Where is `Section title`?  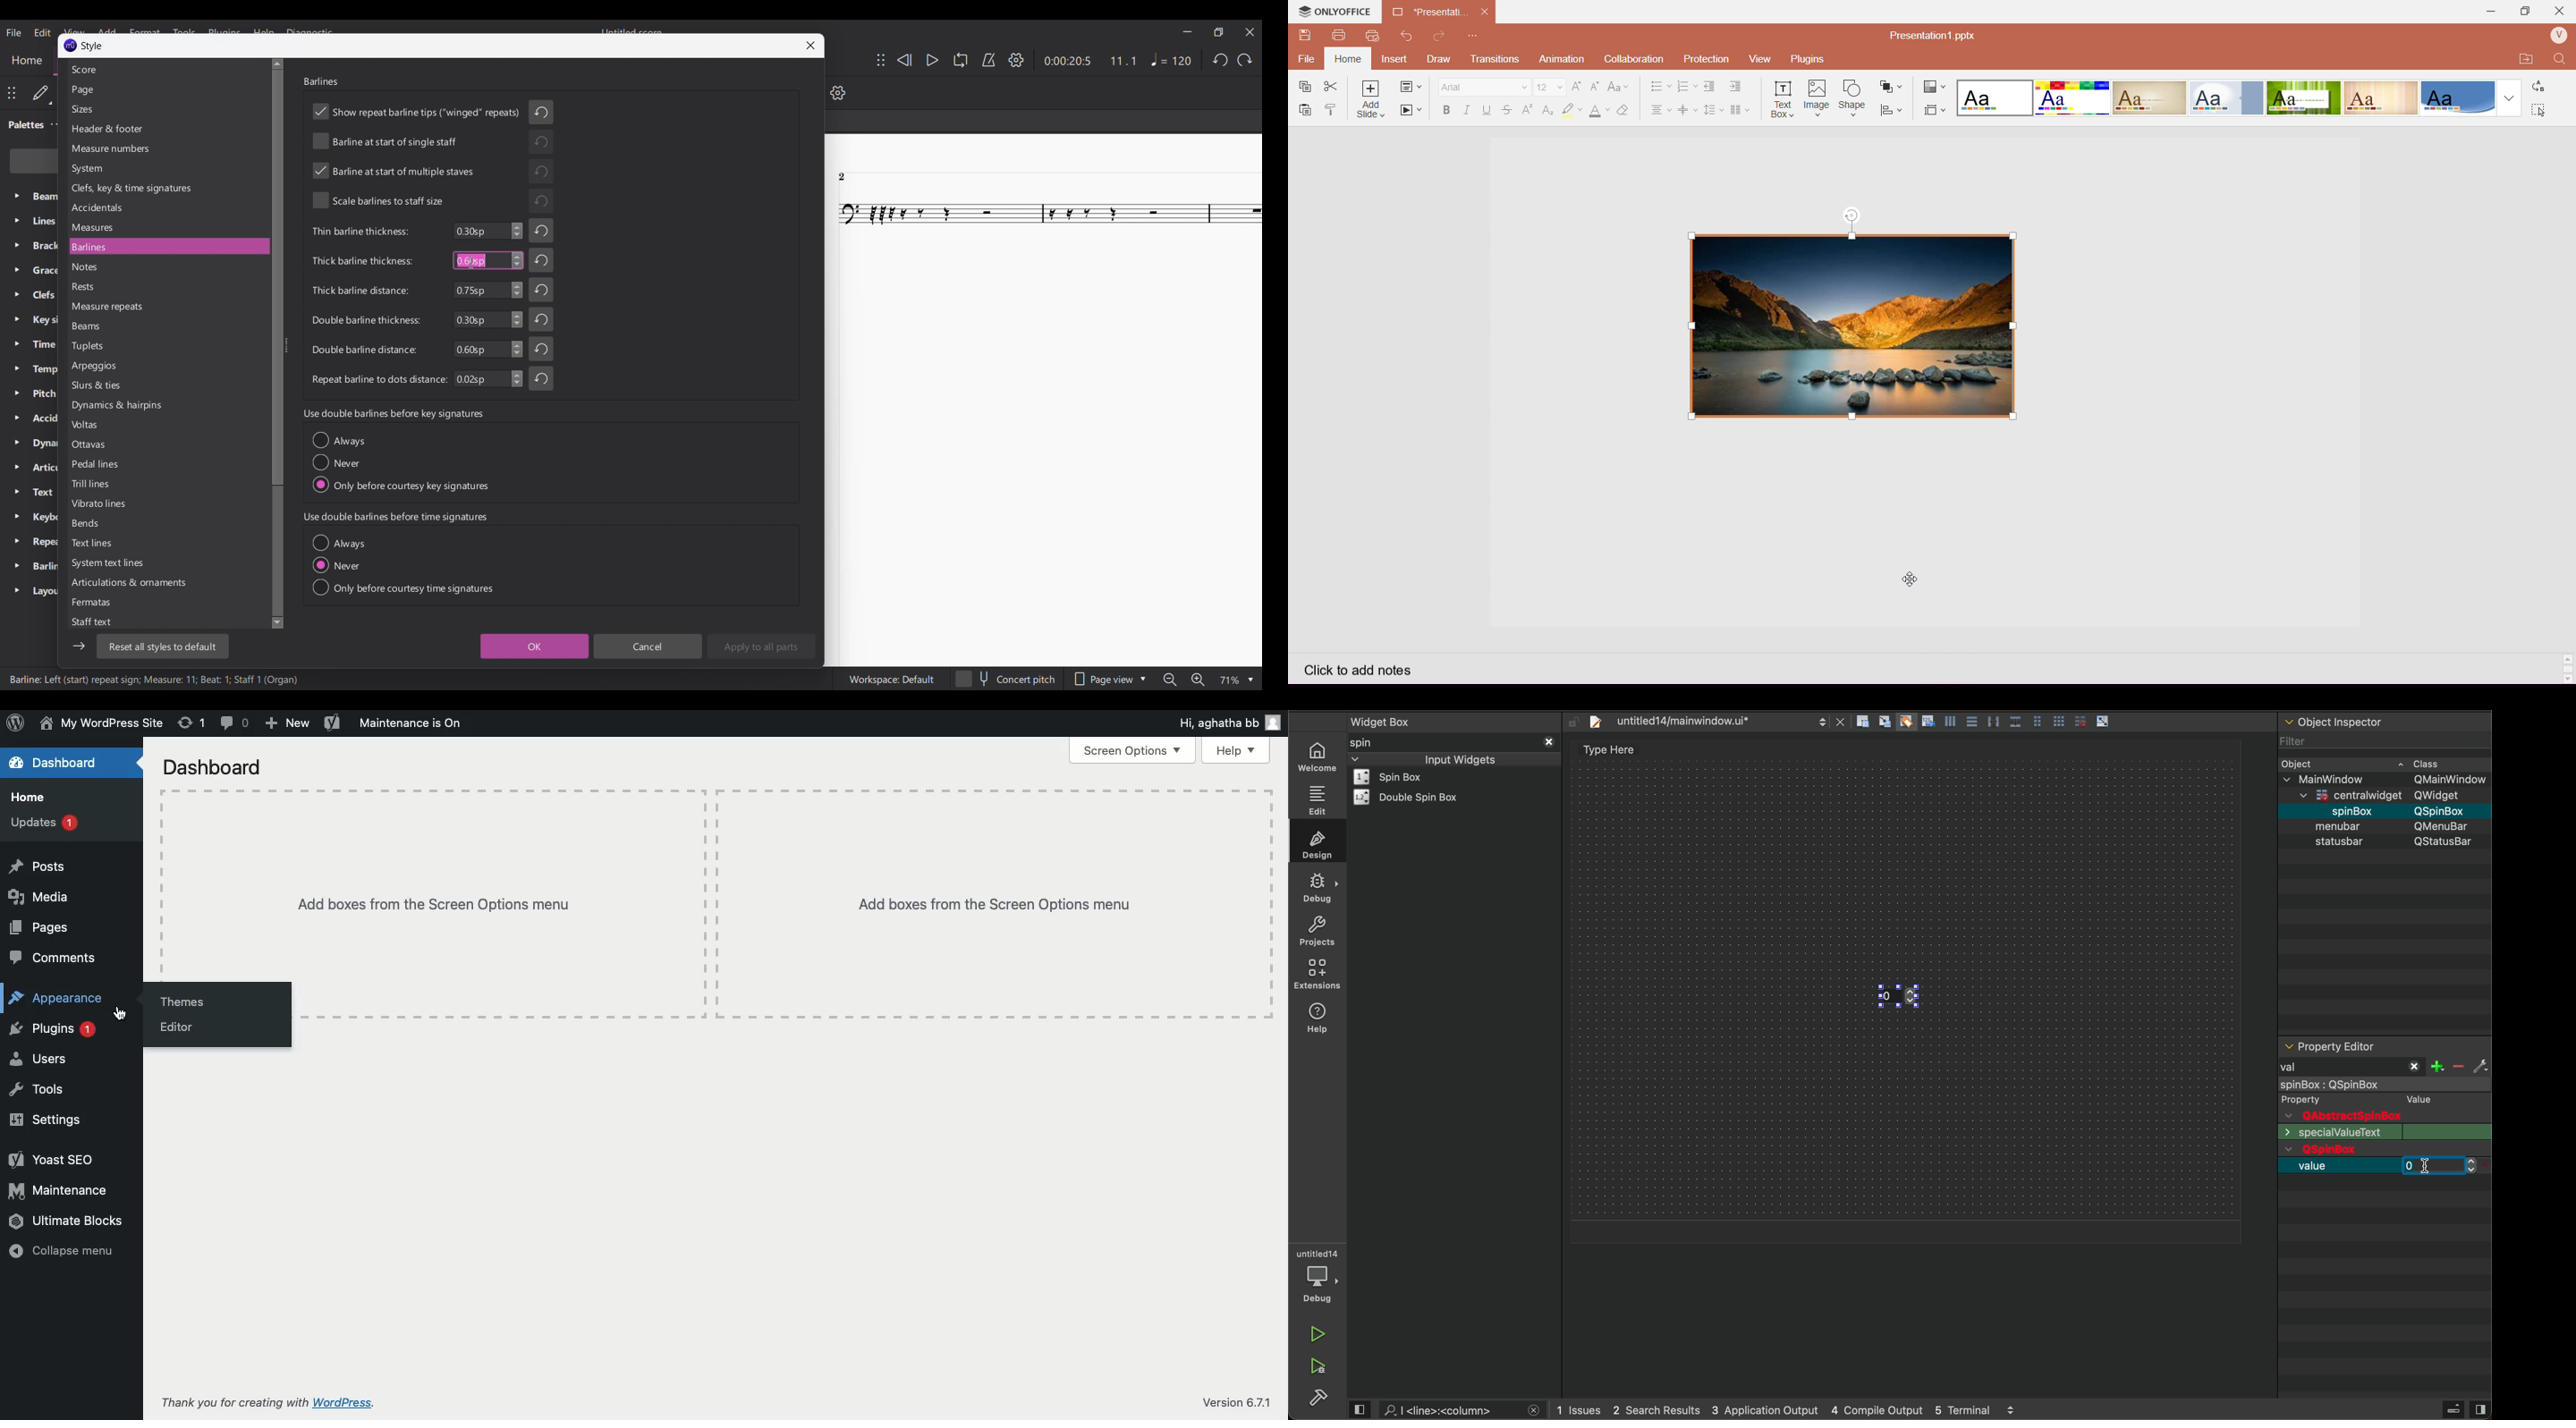
Section title is located at coordinates (396, 517).